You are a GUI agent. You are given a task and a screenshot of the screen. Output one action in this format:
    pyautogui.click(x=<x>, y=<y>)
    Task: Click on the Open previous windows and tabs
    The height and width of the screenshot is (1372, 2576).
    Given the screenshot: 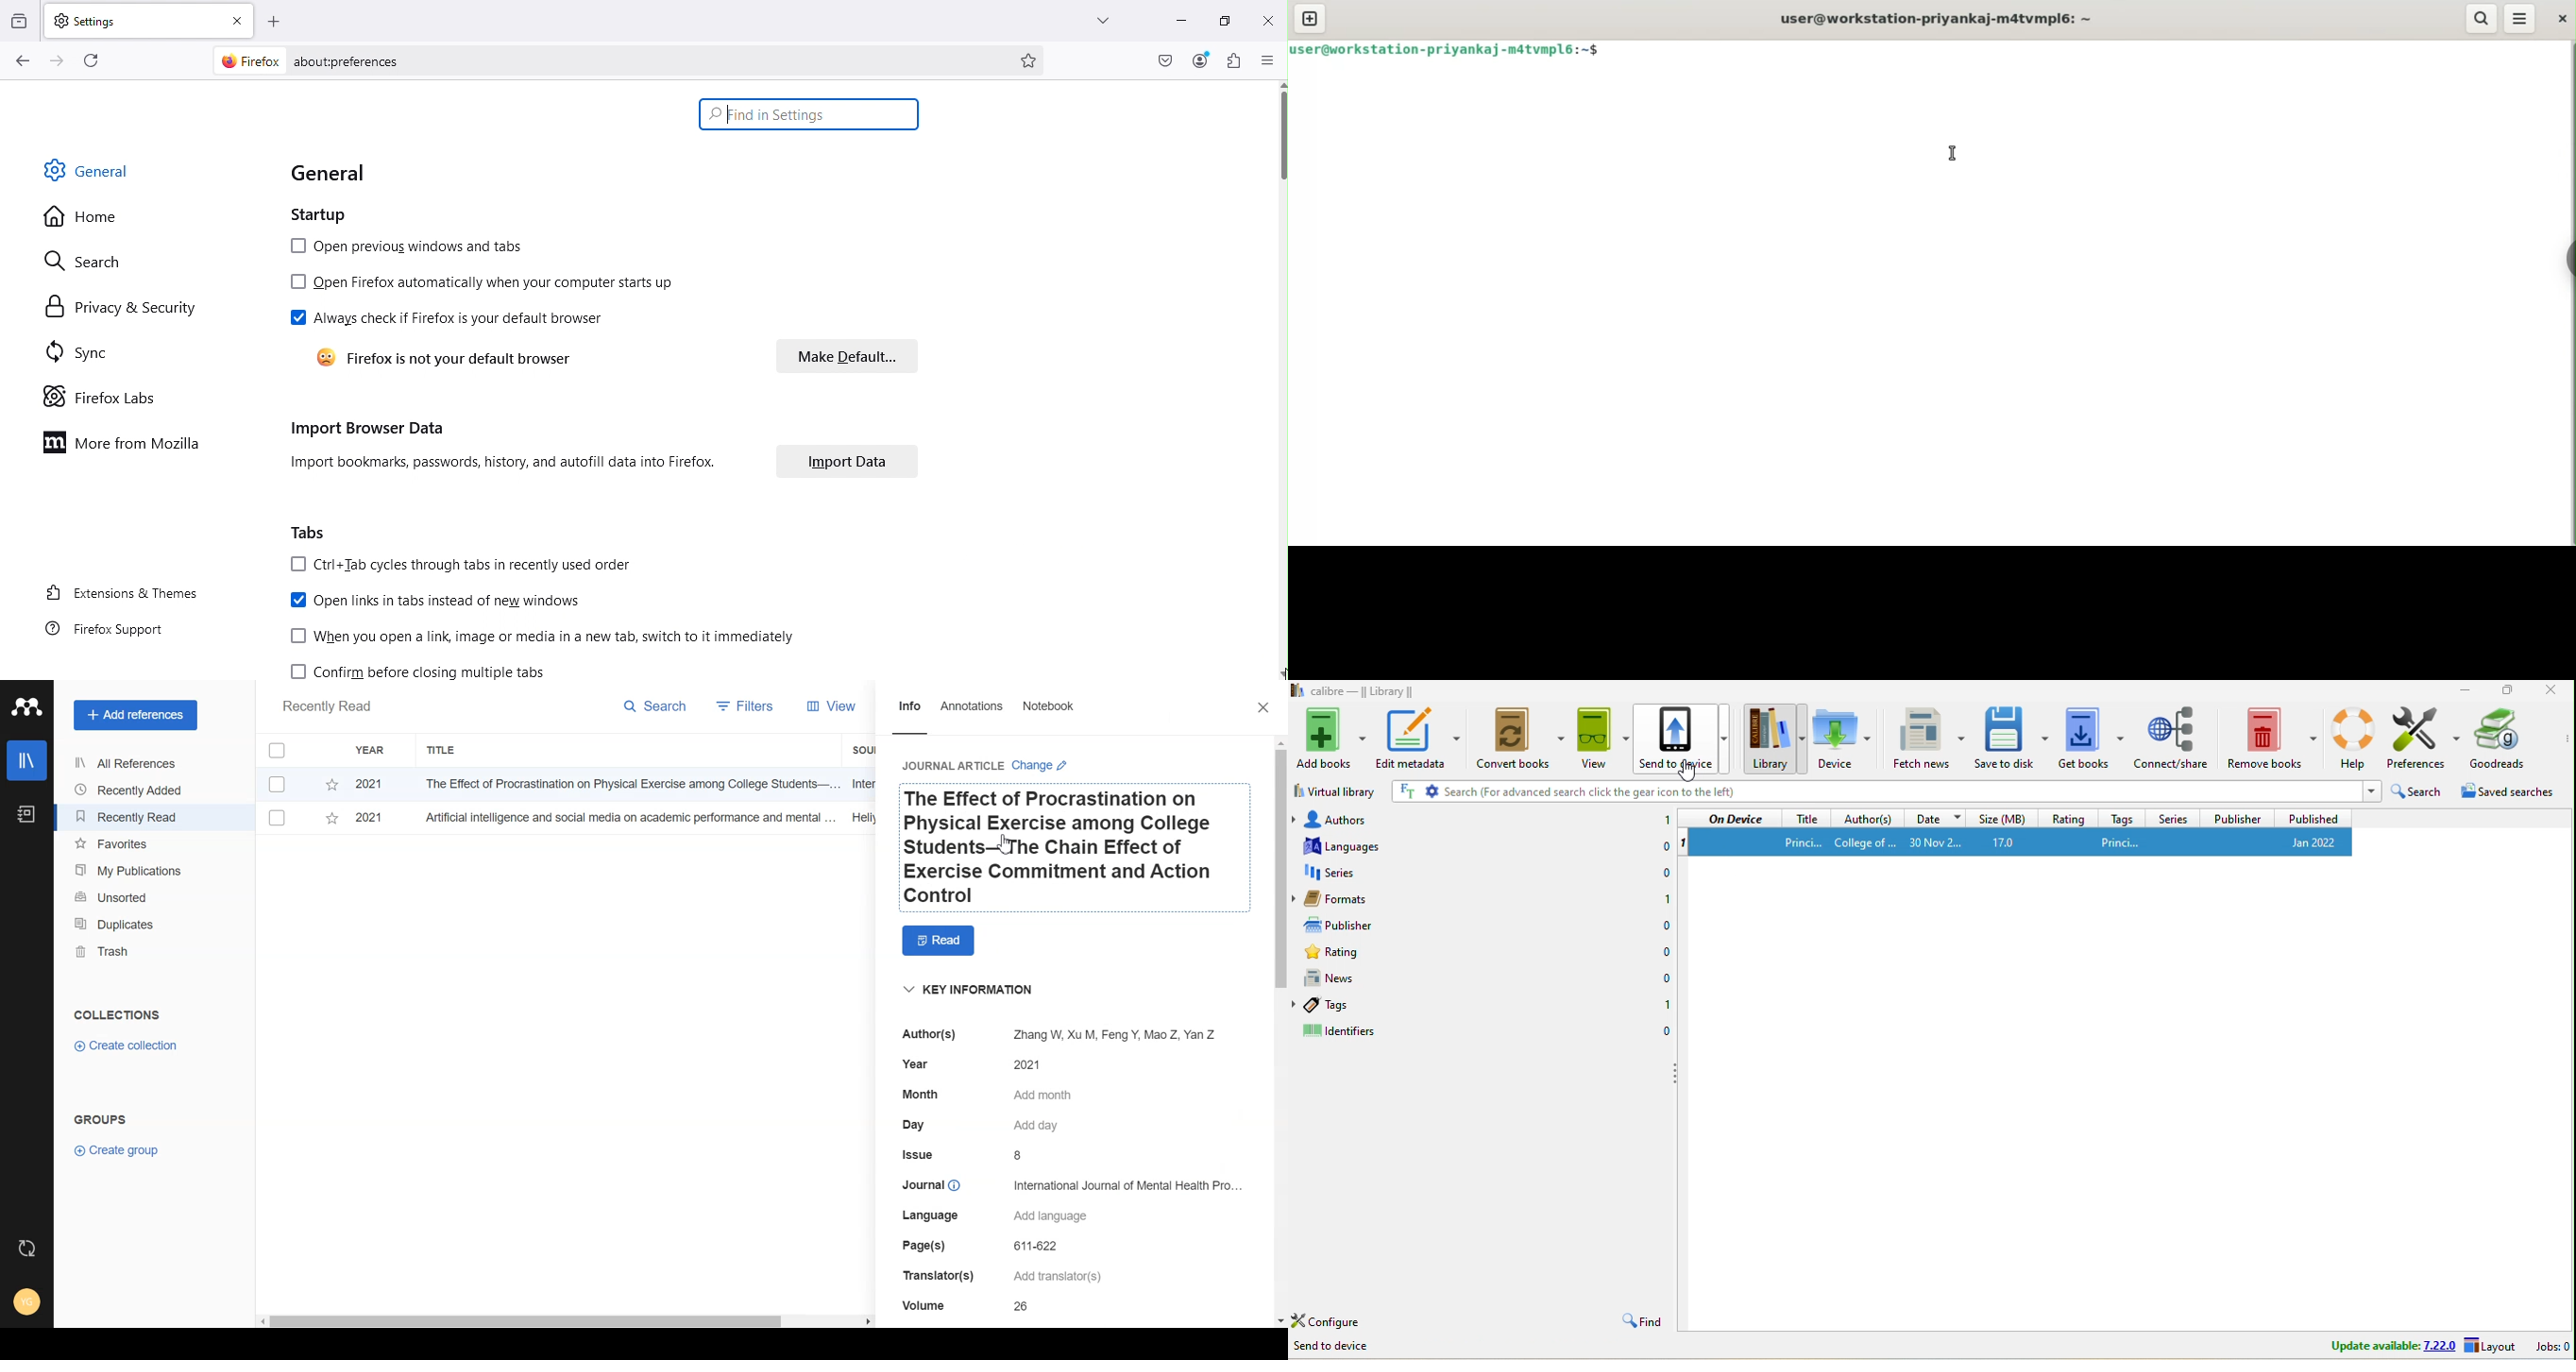 What is the action you would take?
    pyautogui.click(x=406, y=246)
    